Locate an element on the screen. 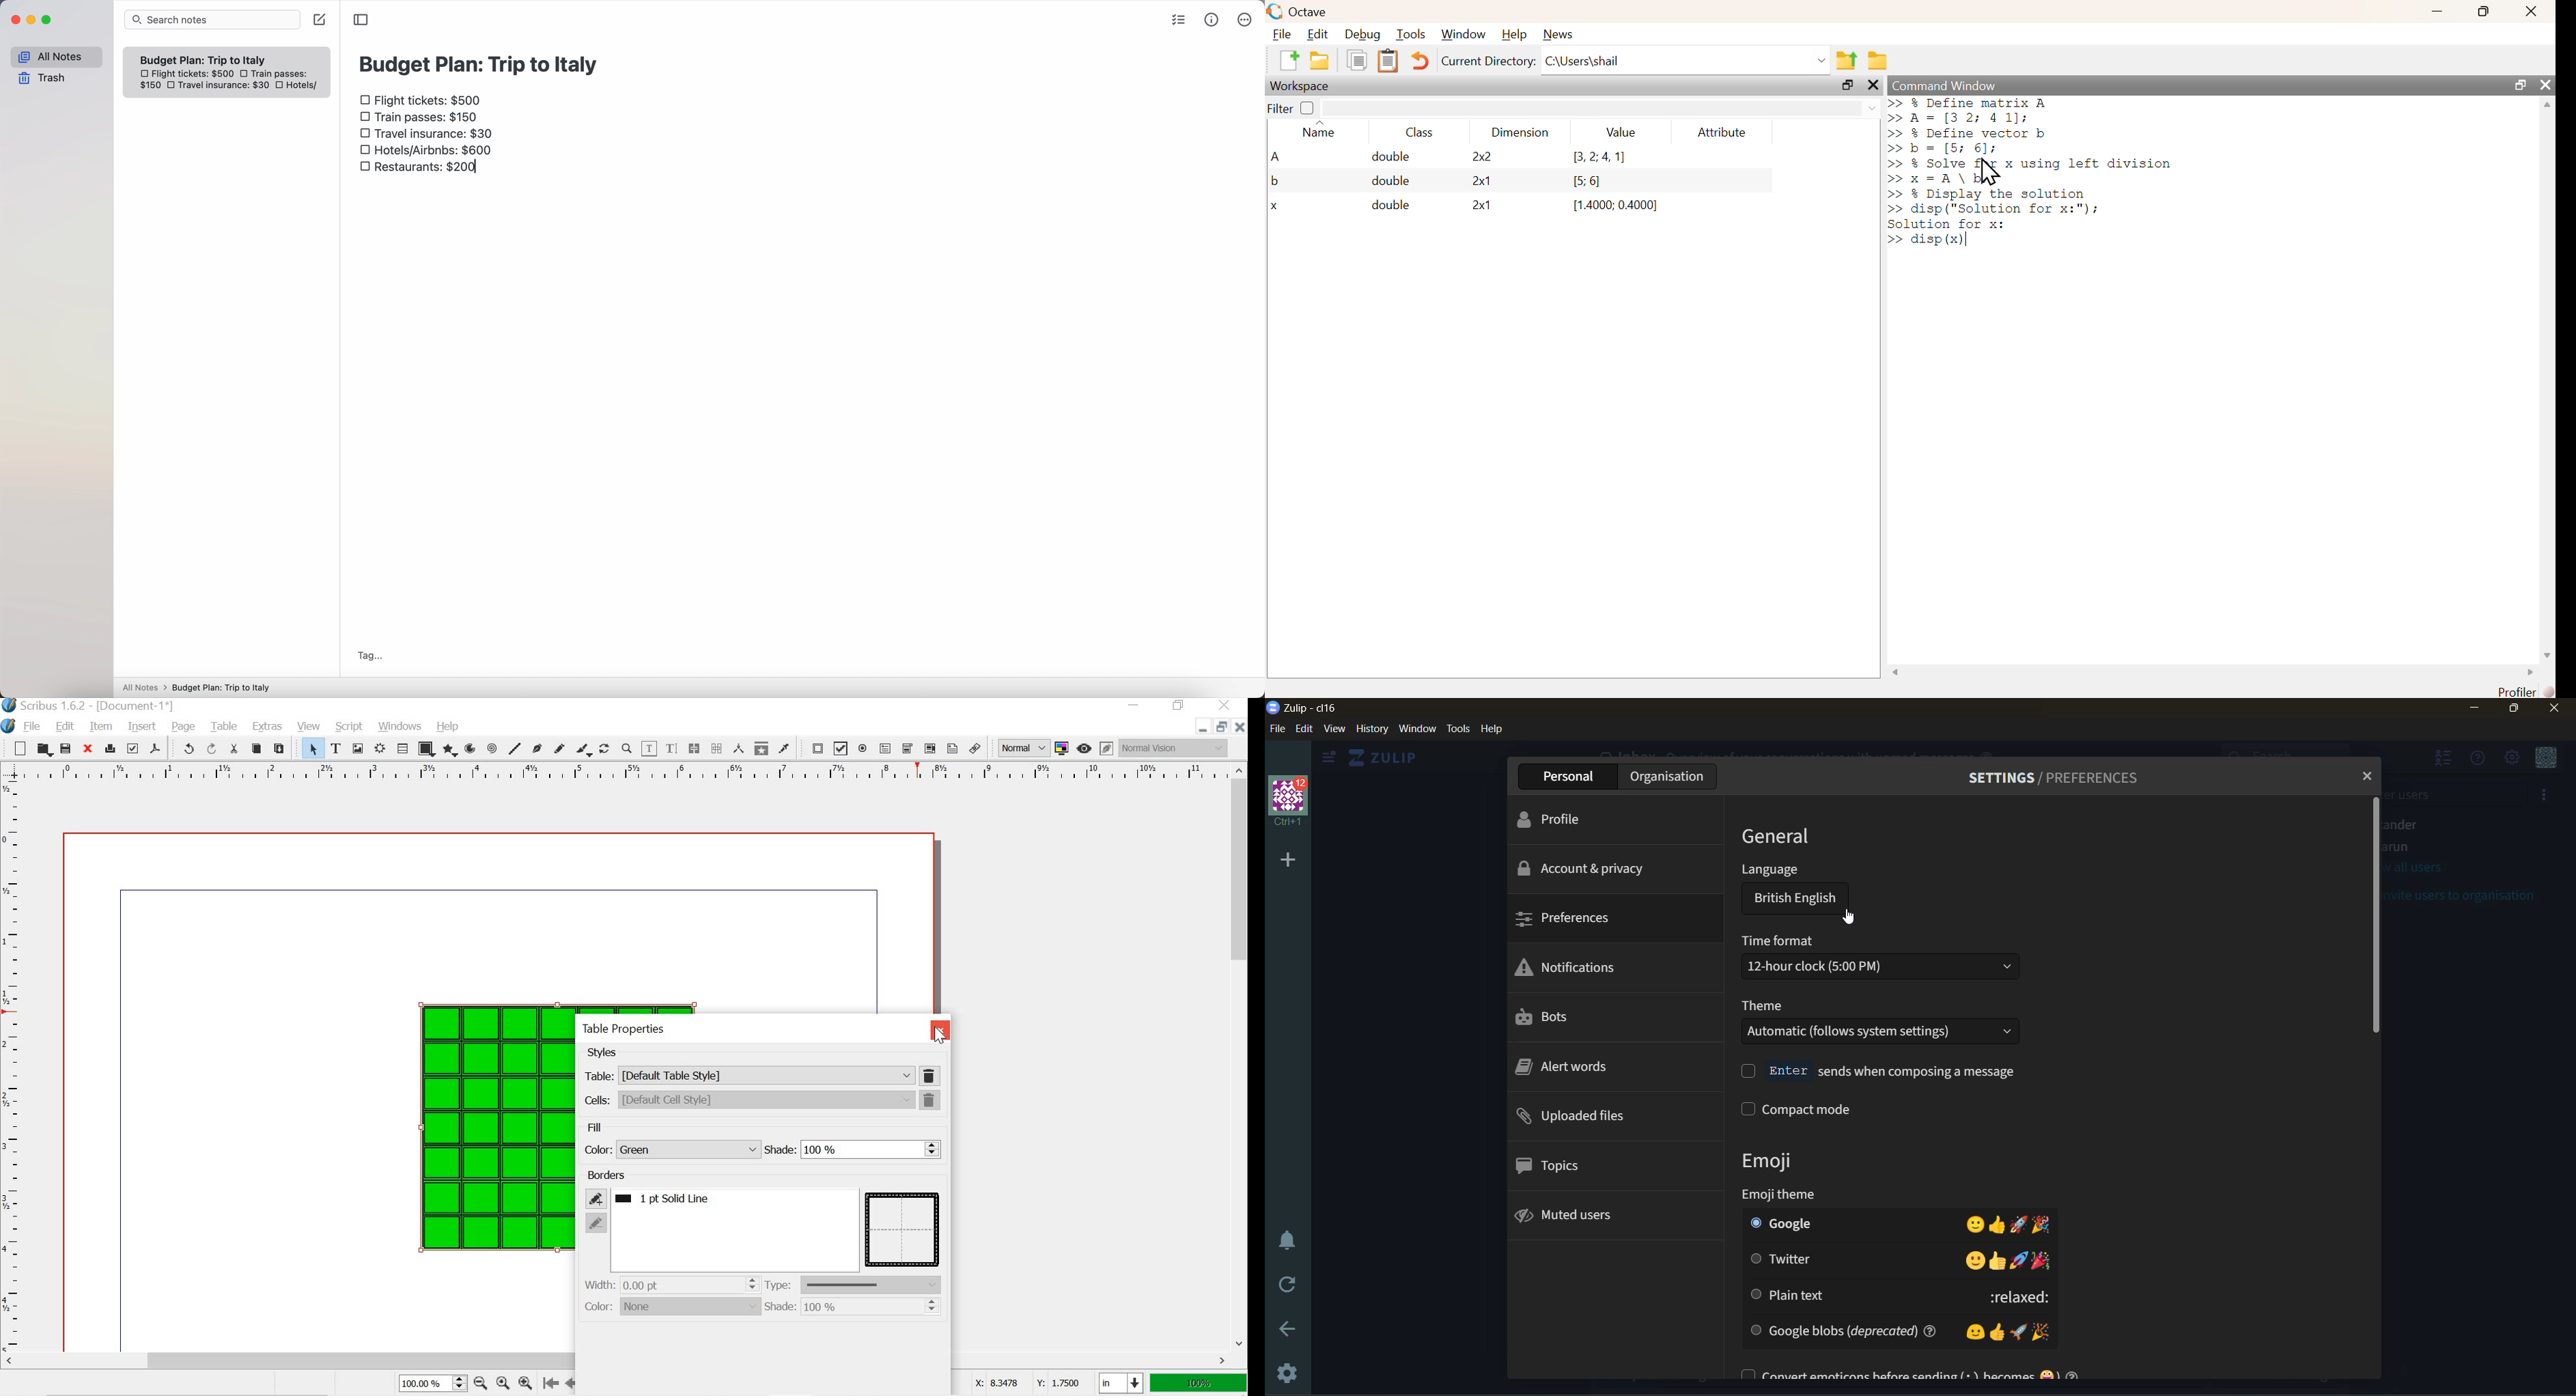 The height and width of the screenshot is (1400, 2576). close is located at coordinates (1227, 706).